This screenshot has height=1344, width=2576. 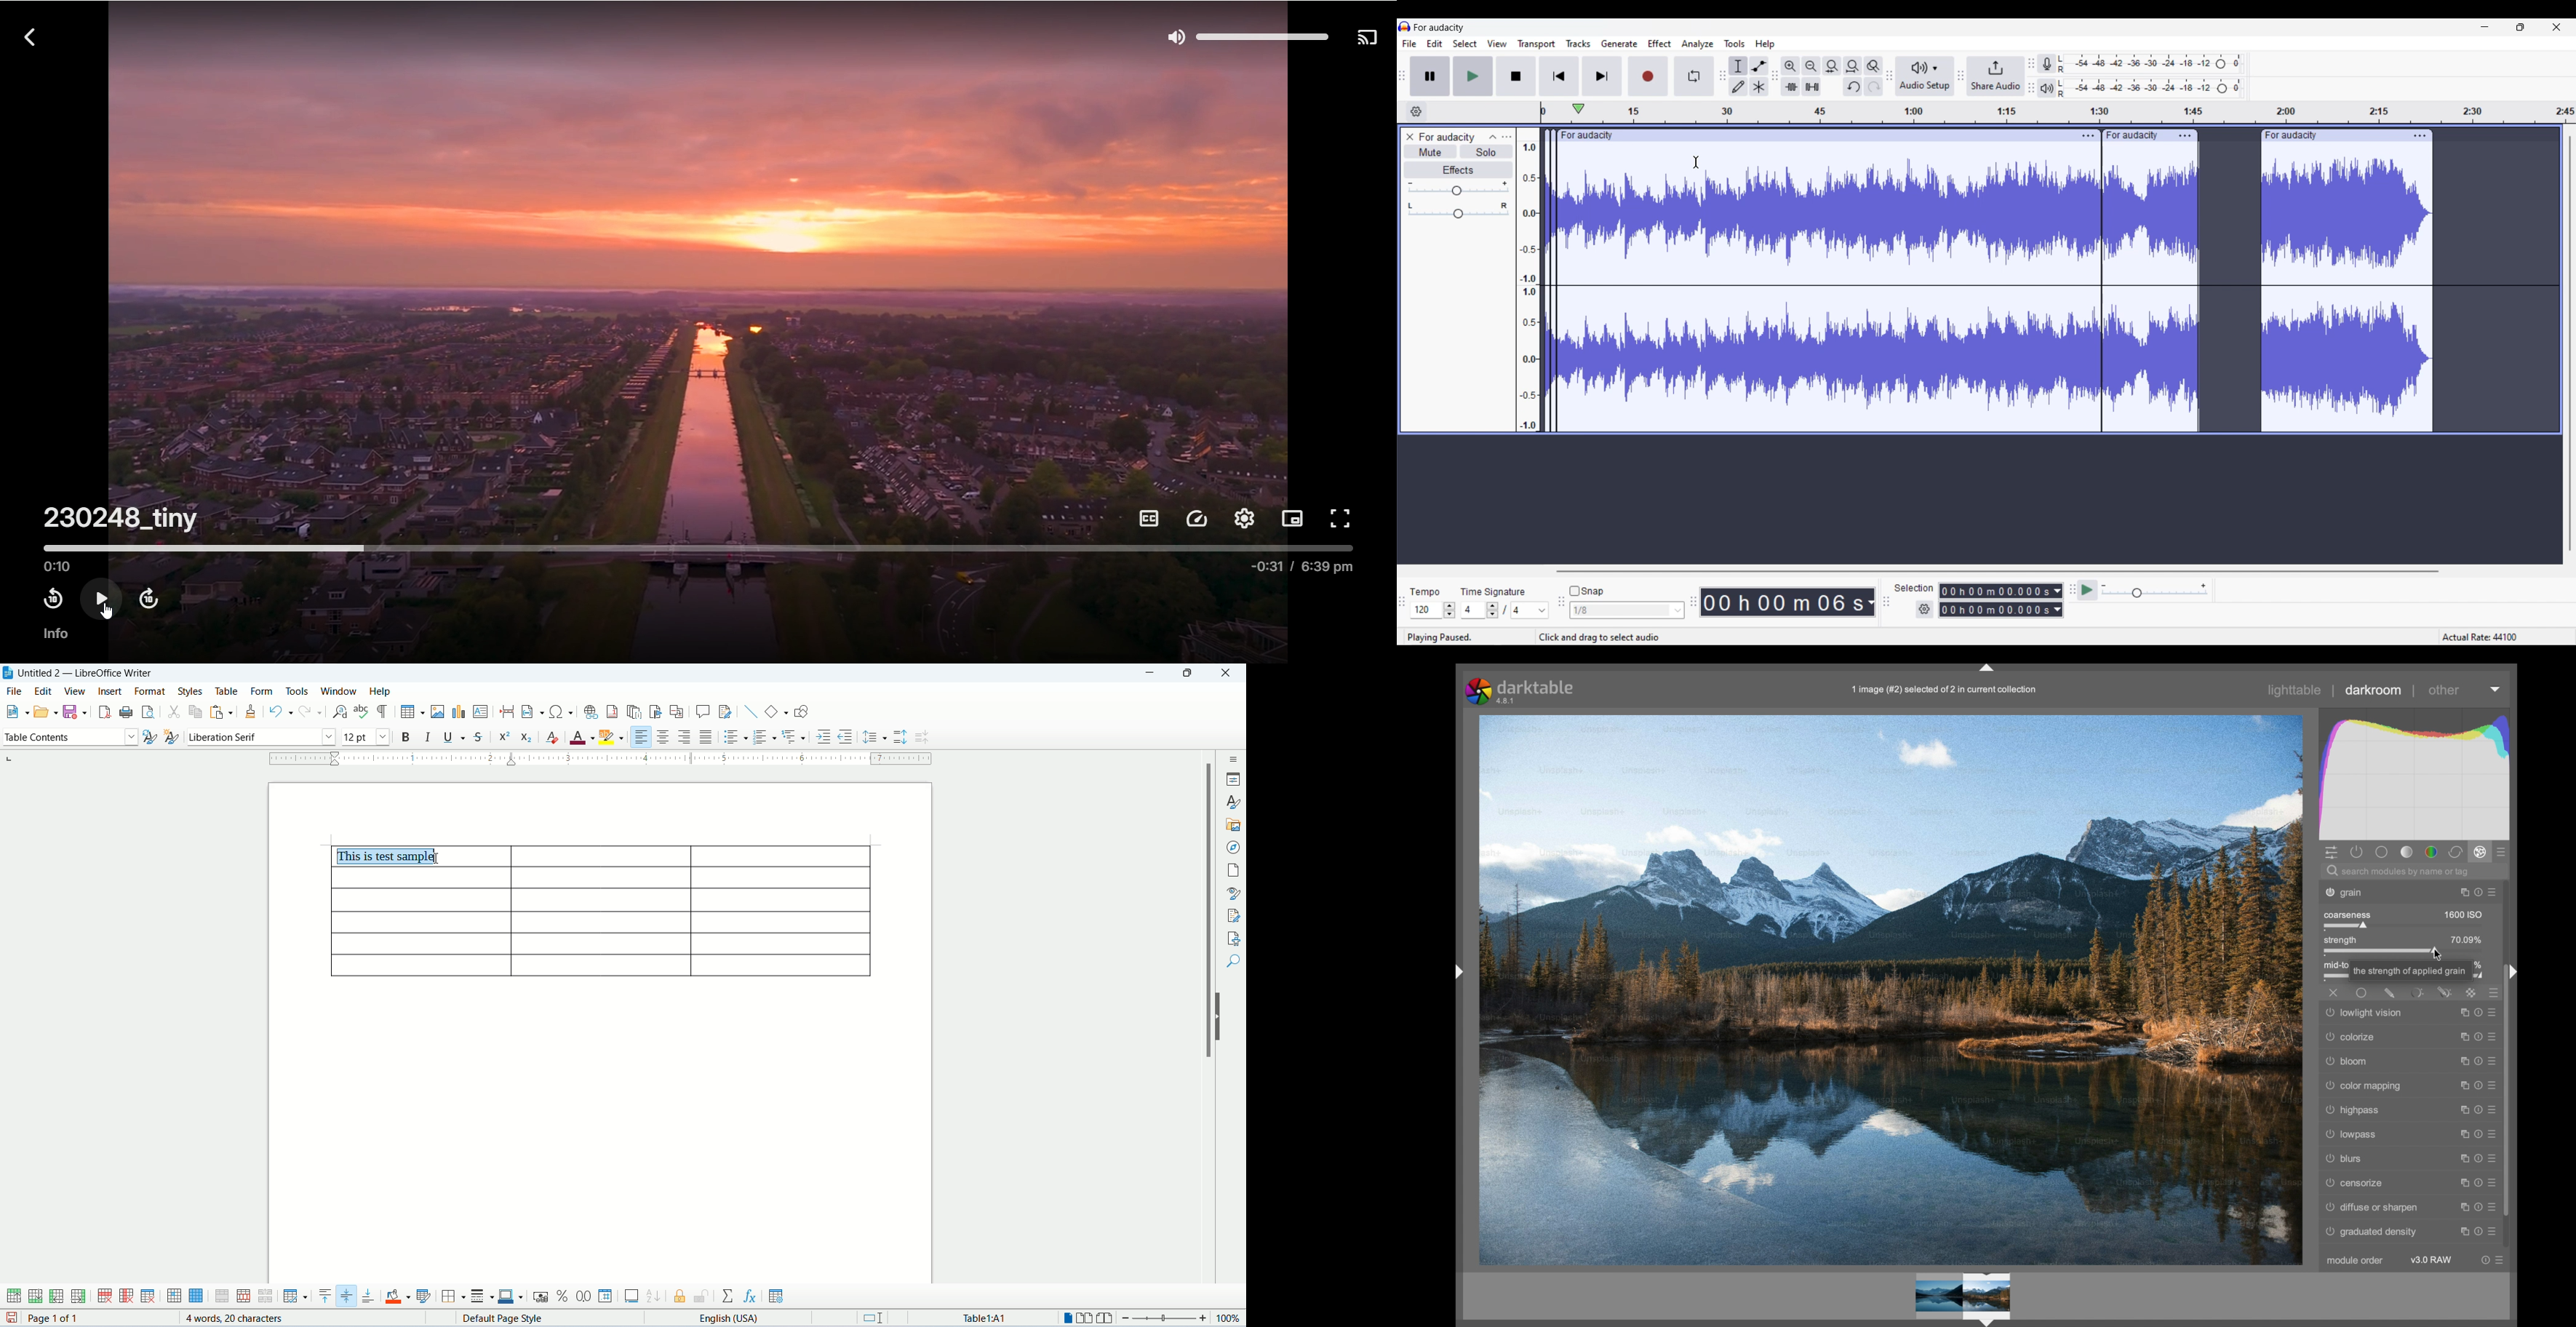 I want to click on update style, so click(x=149, y=738).